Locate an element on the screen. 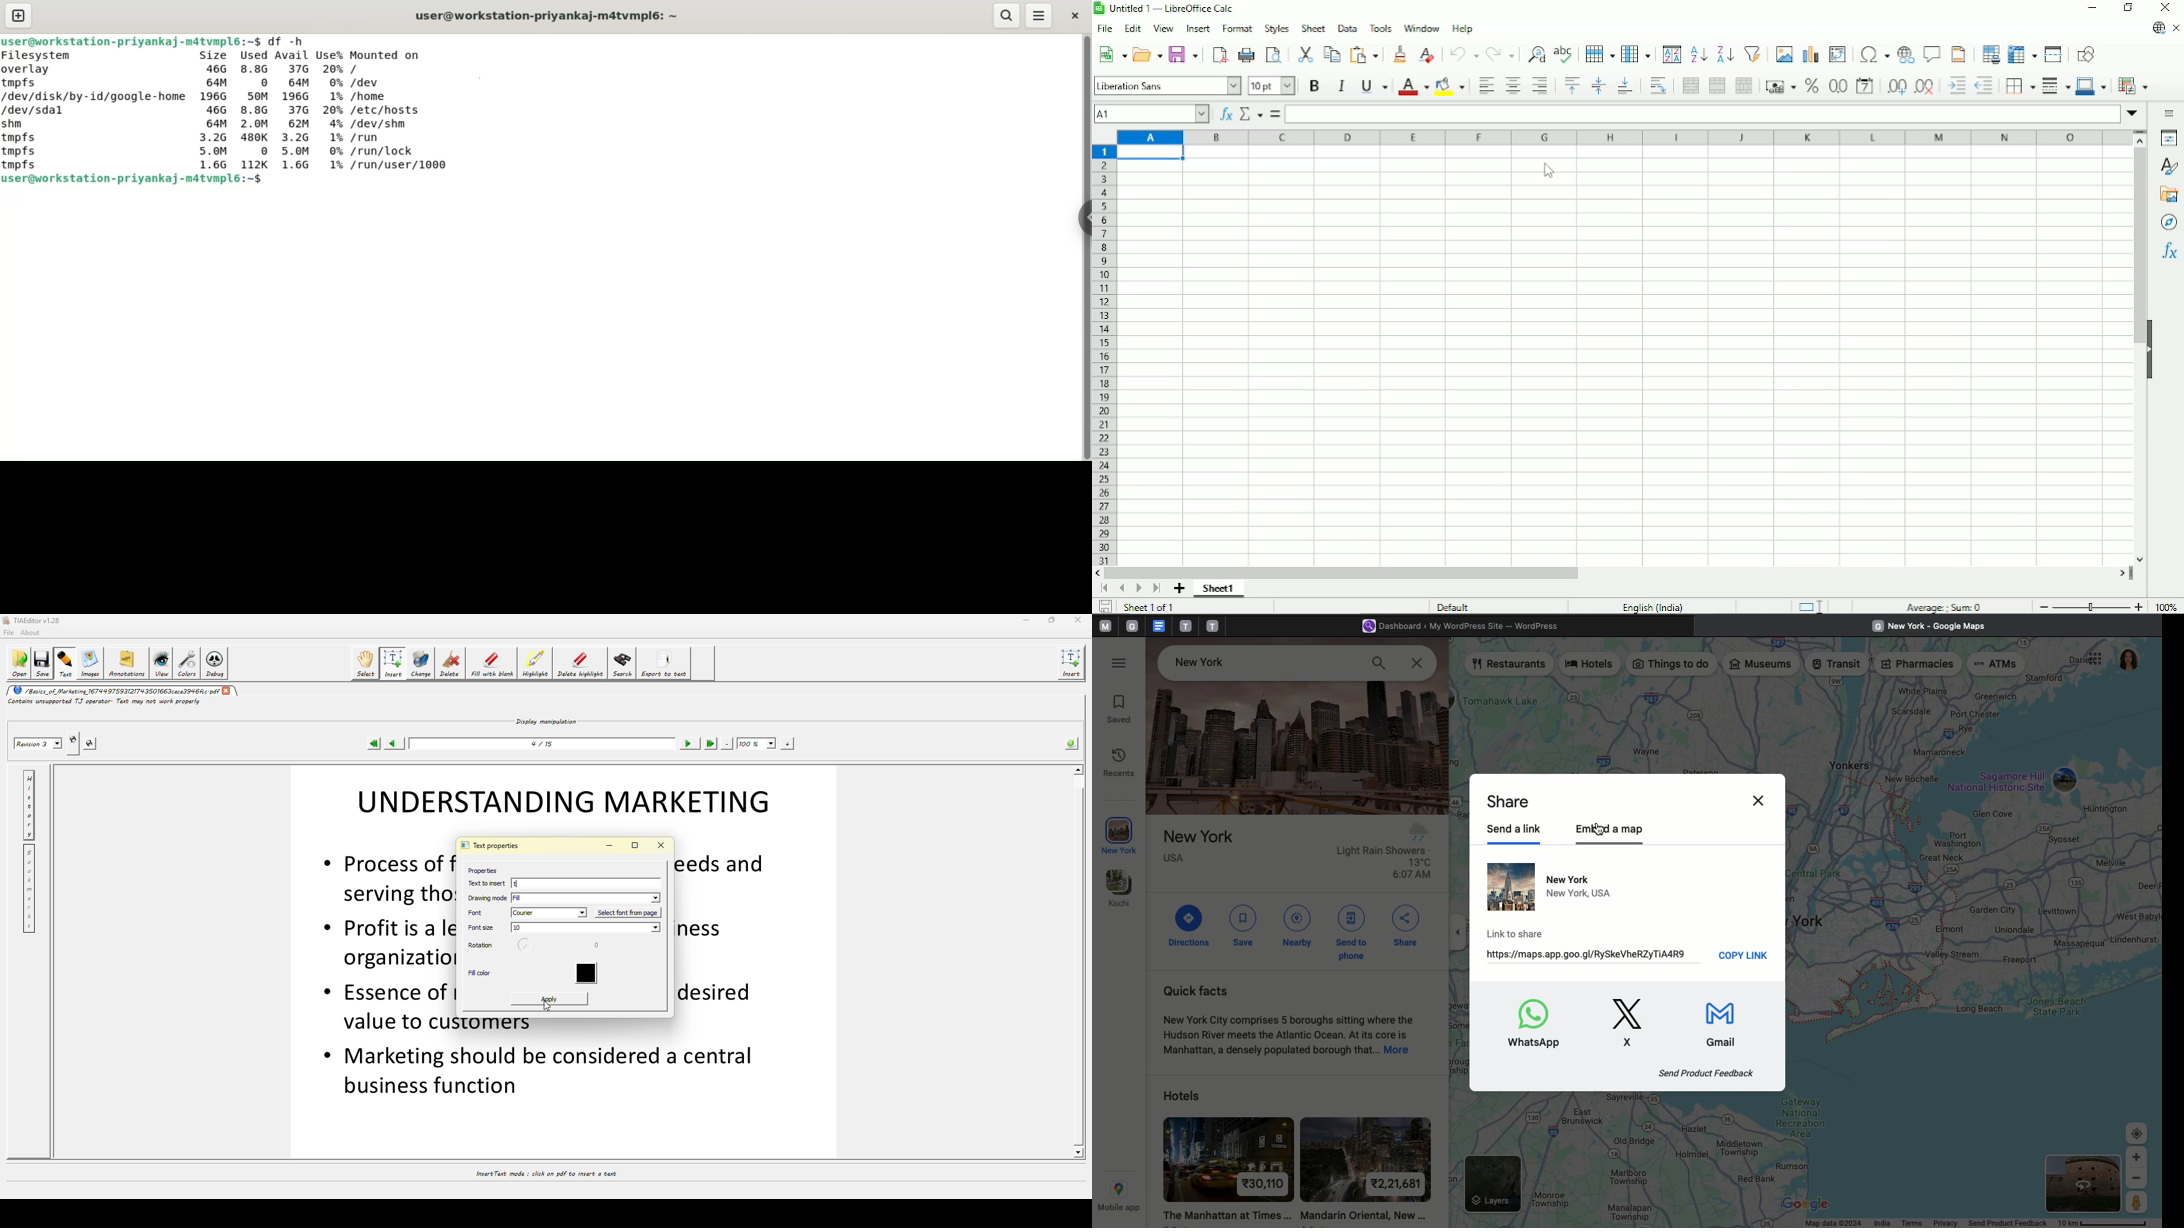 This screenshot has height=1232, width=2184. Find and replace is located at coordinates (1534, 53).